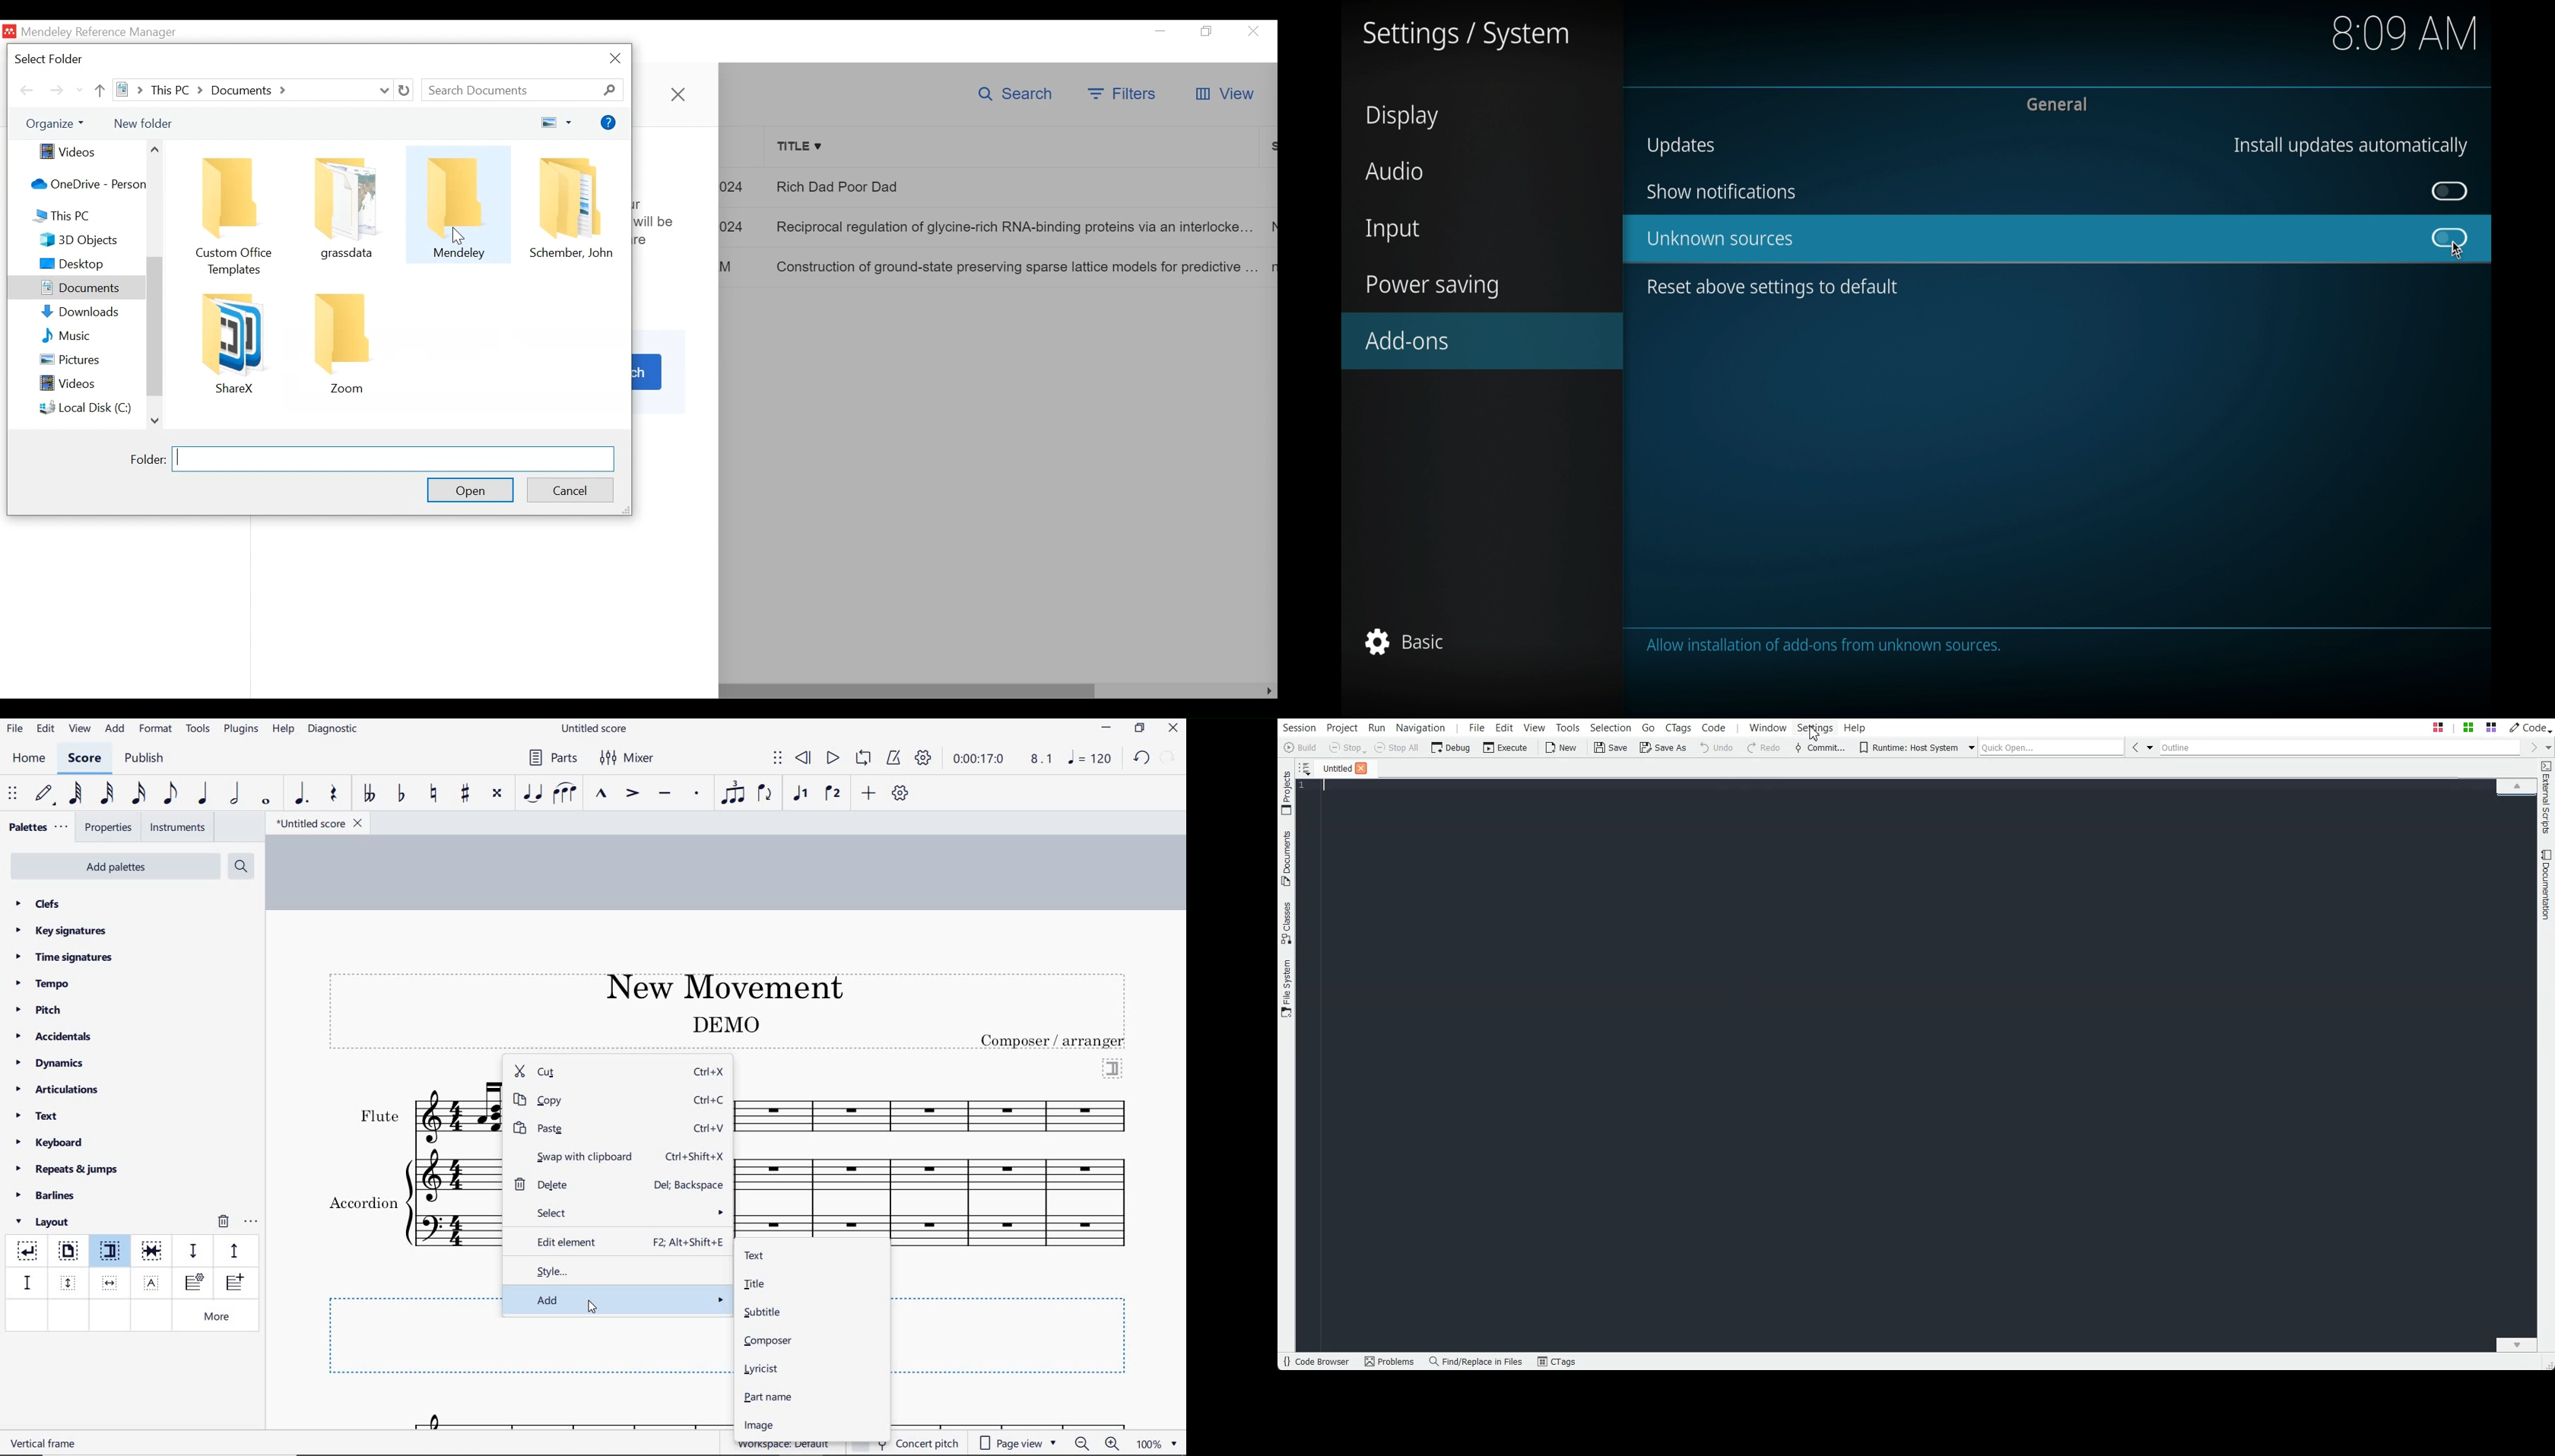 The width and height of the screenshot is (2576, 1456). What do you see at coordinates (202, 794) in the screenshot?
I see `quarter note` at bounding box center [202, 794].